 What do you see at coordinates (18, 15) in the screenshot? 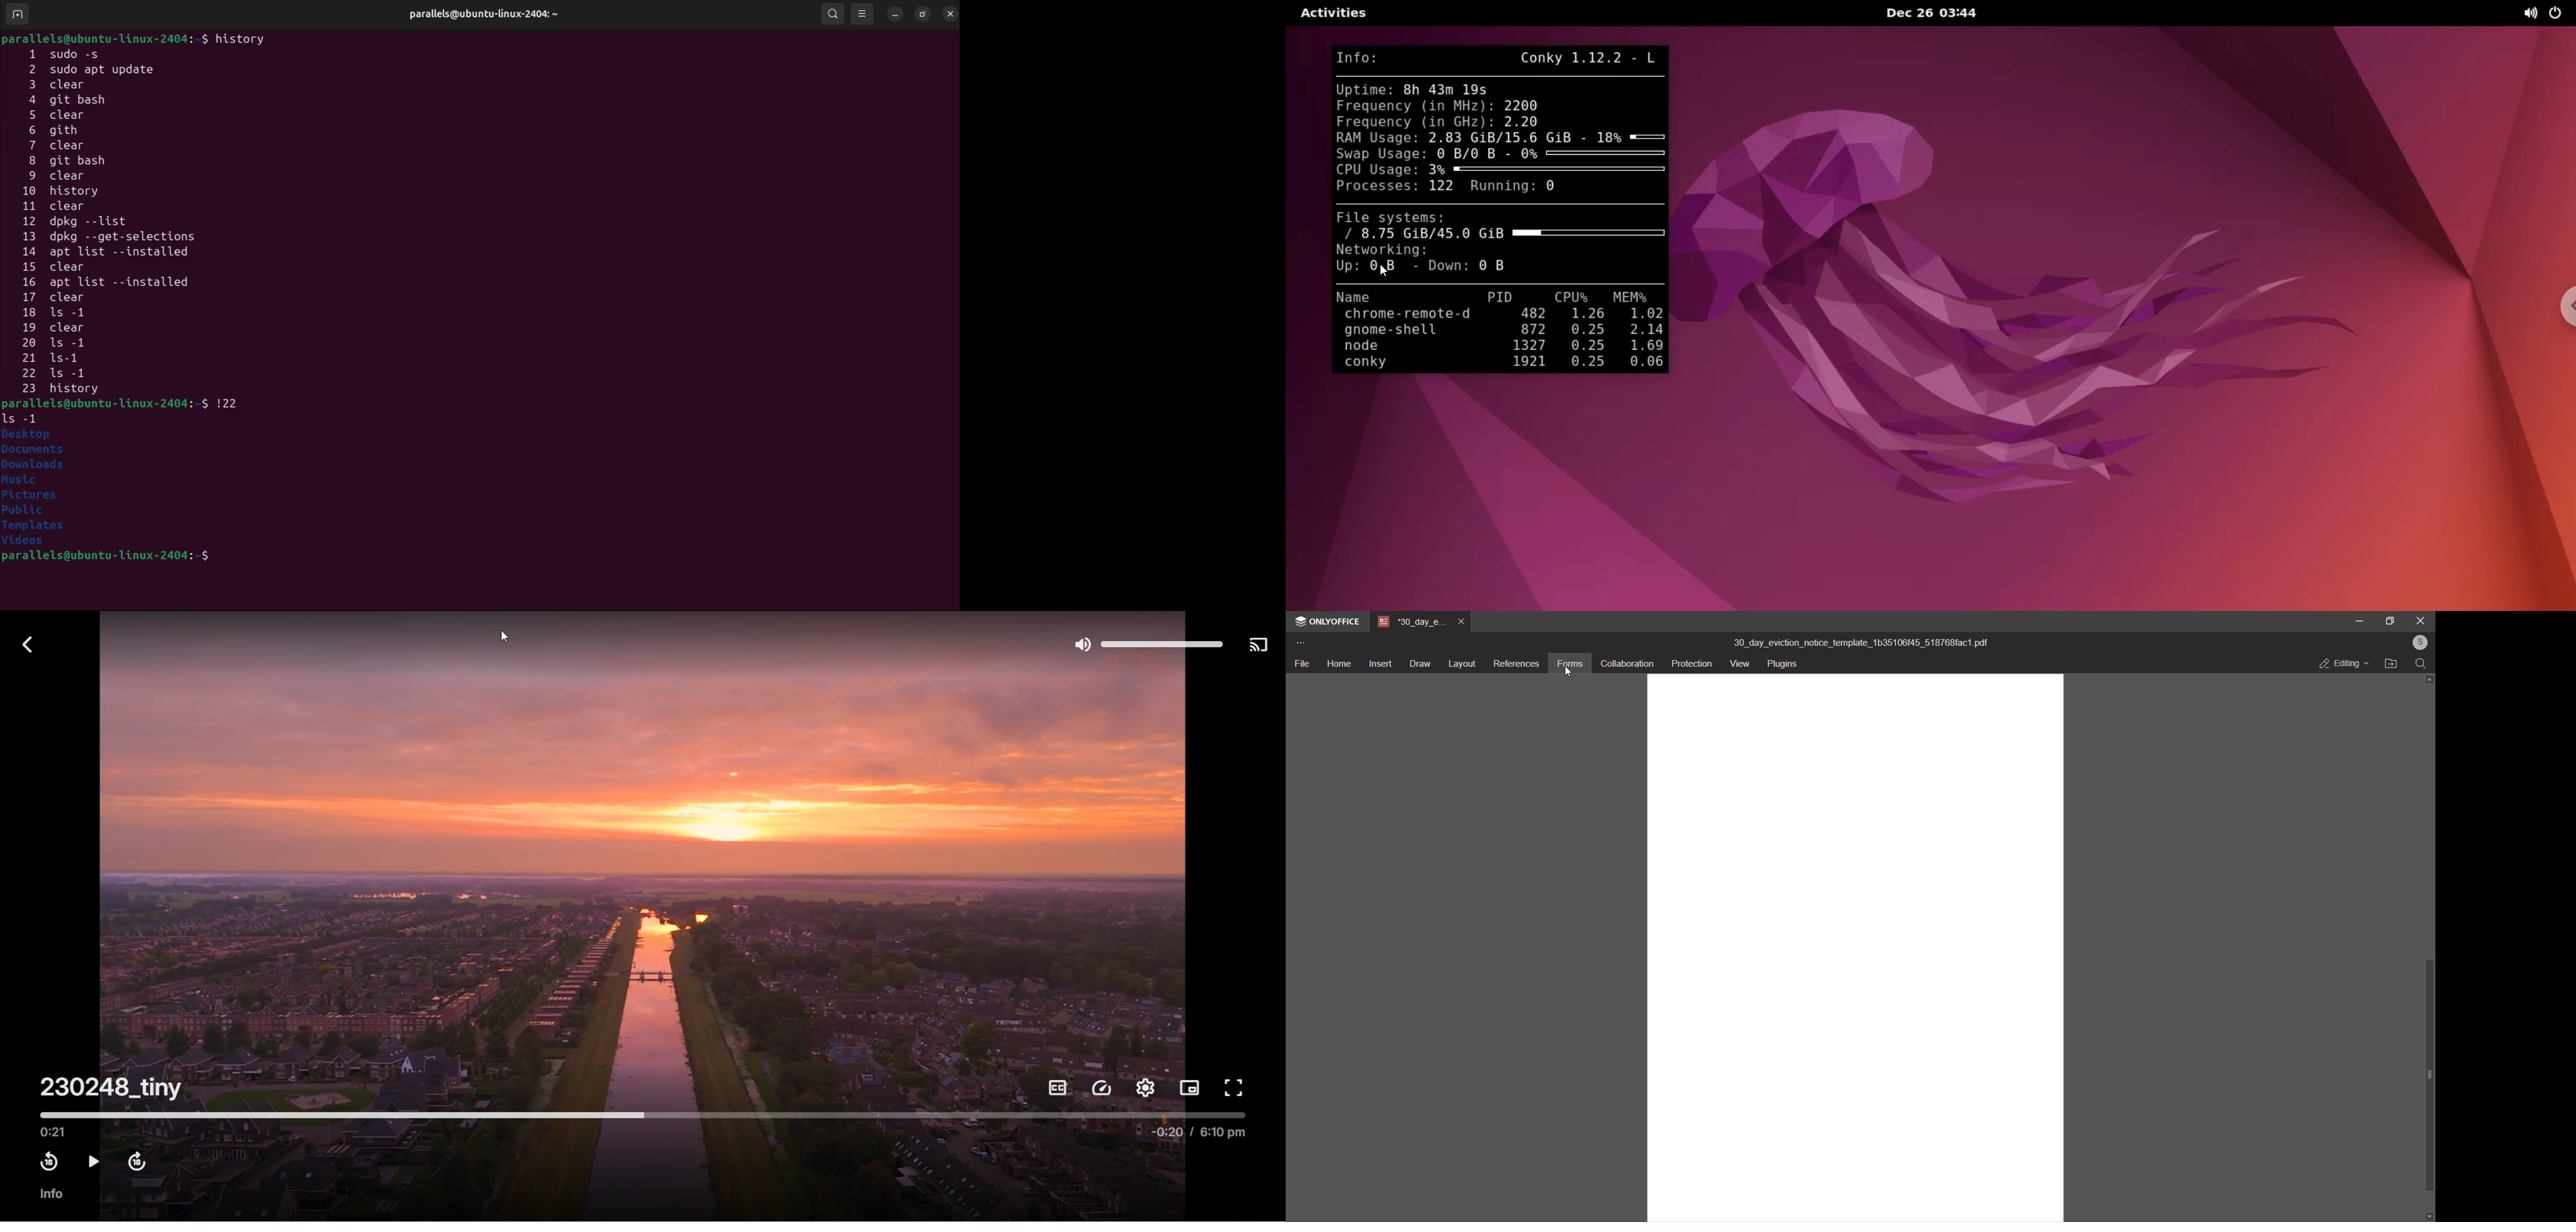
I see `add terminal` at bounding box center [18, 15].